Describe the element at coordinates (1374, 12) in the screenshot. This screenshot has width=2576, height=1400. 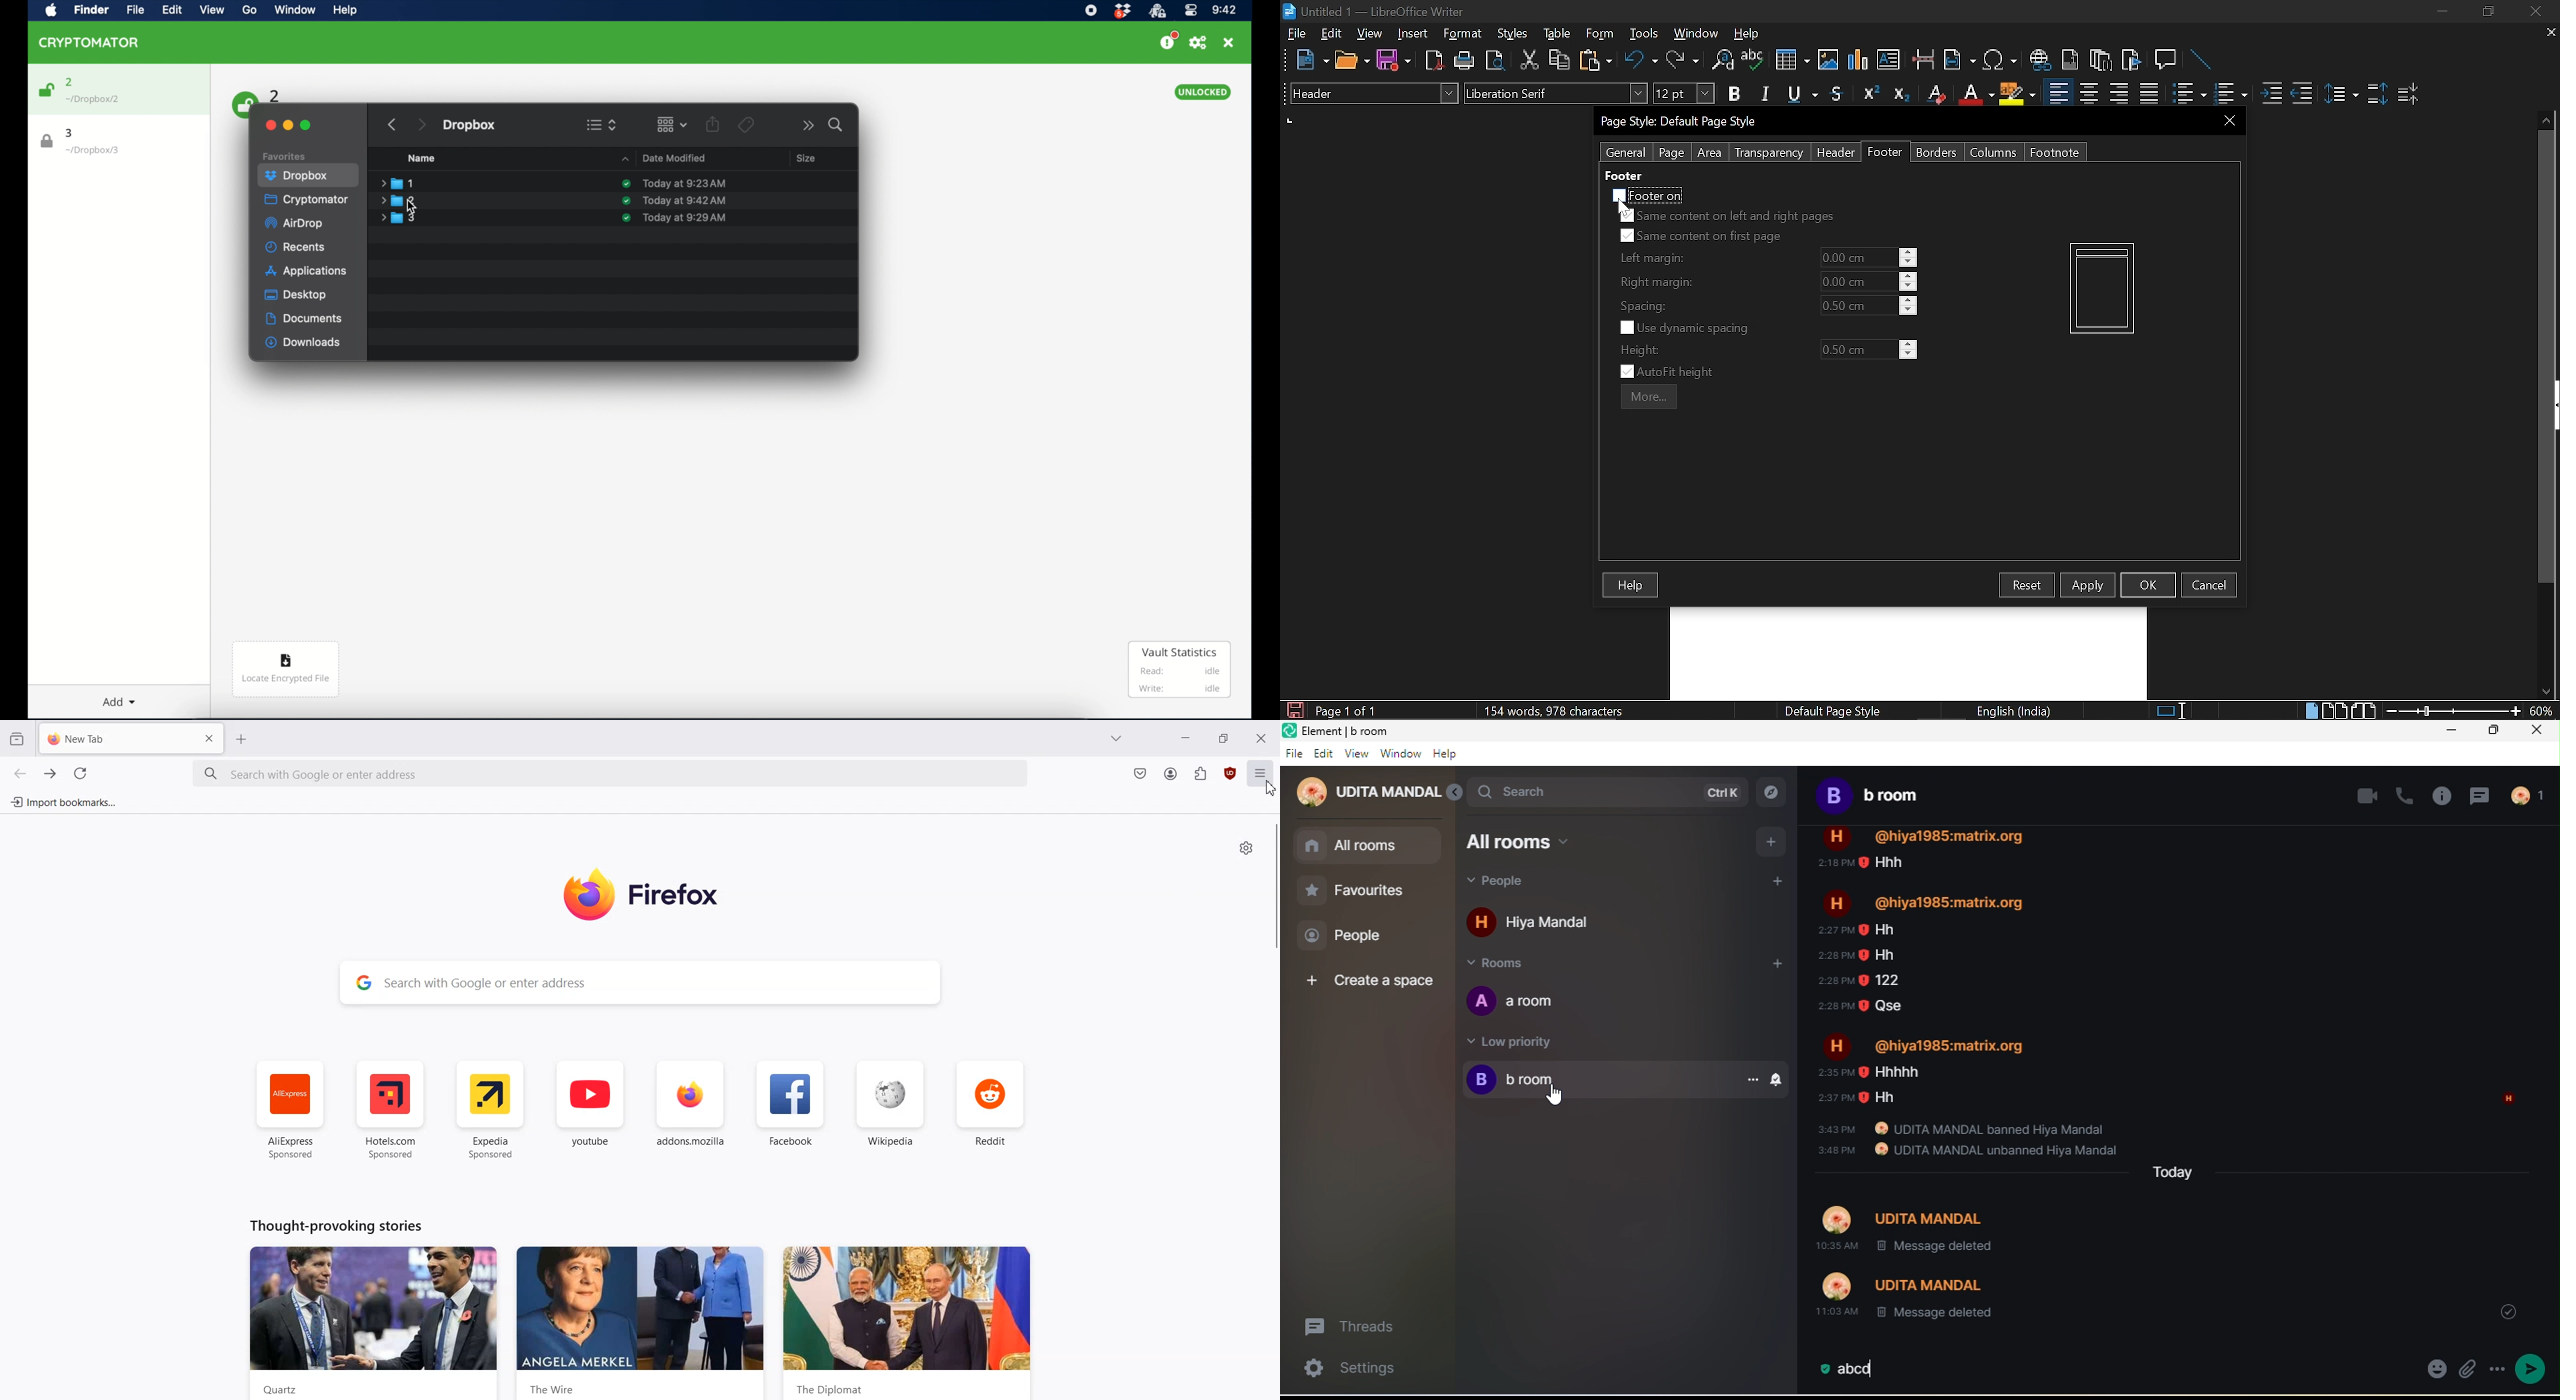
I see `Current window` at that location.